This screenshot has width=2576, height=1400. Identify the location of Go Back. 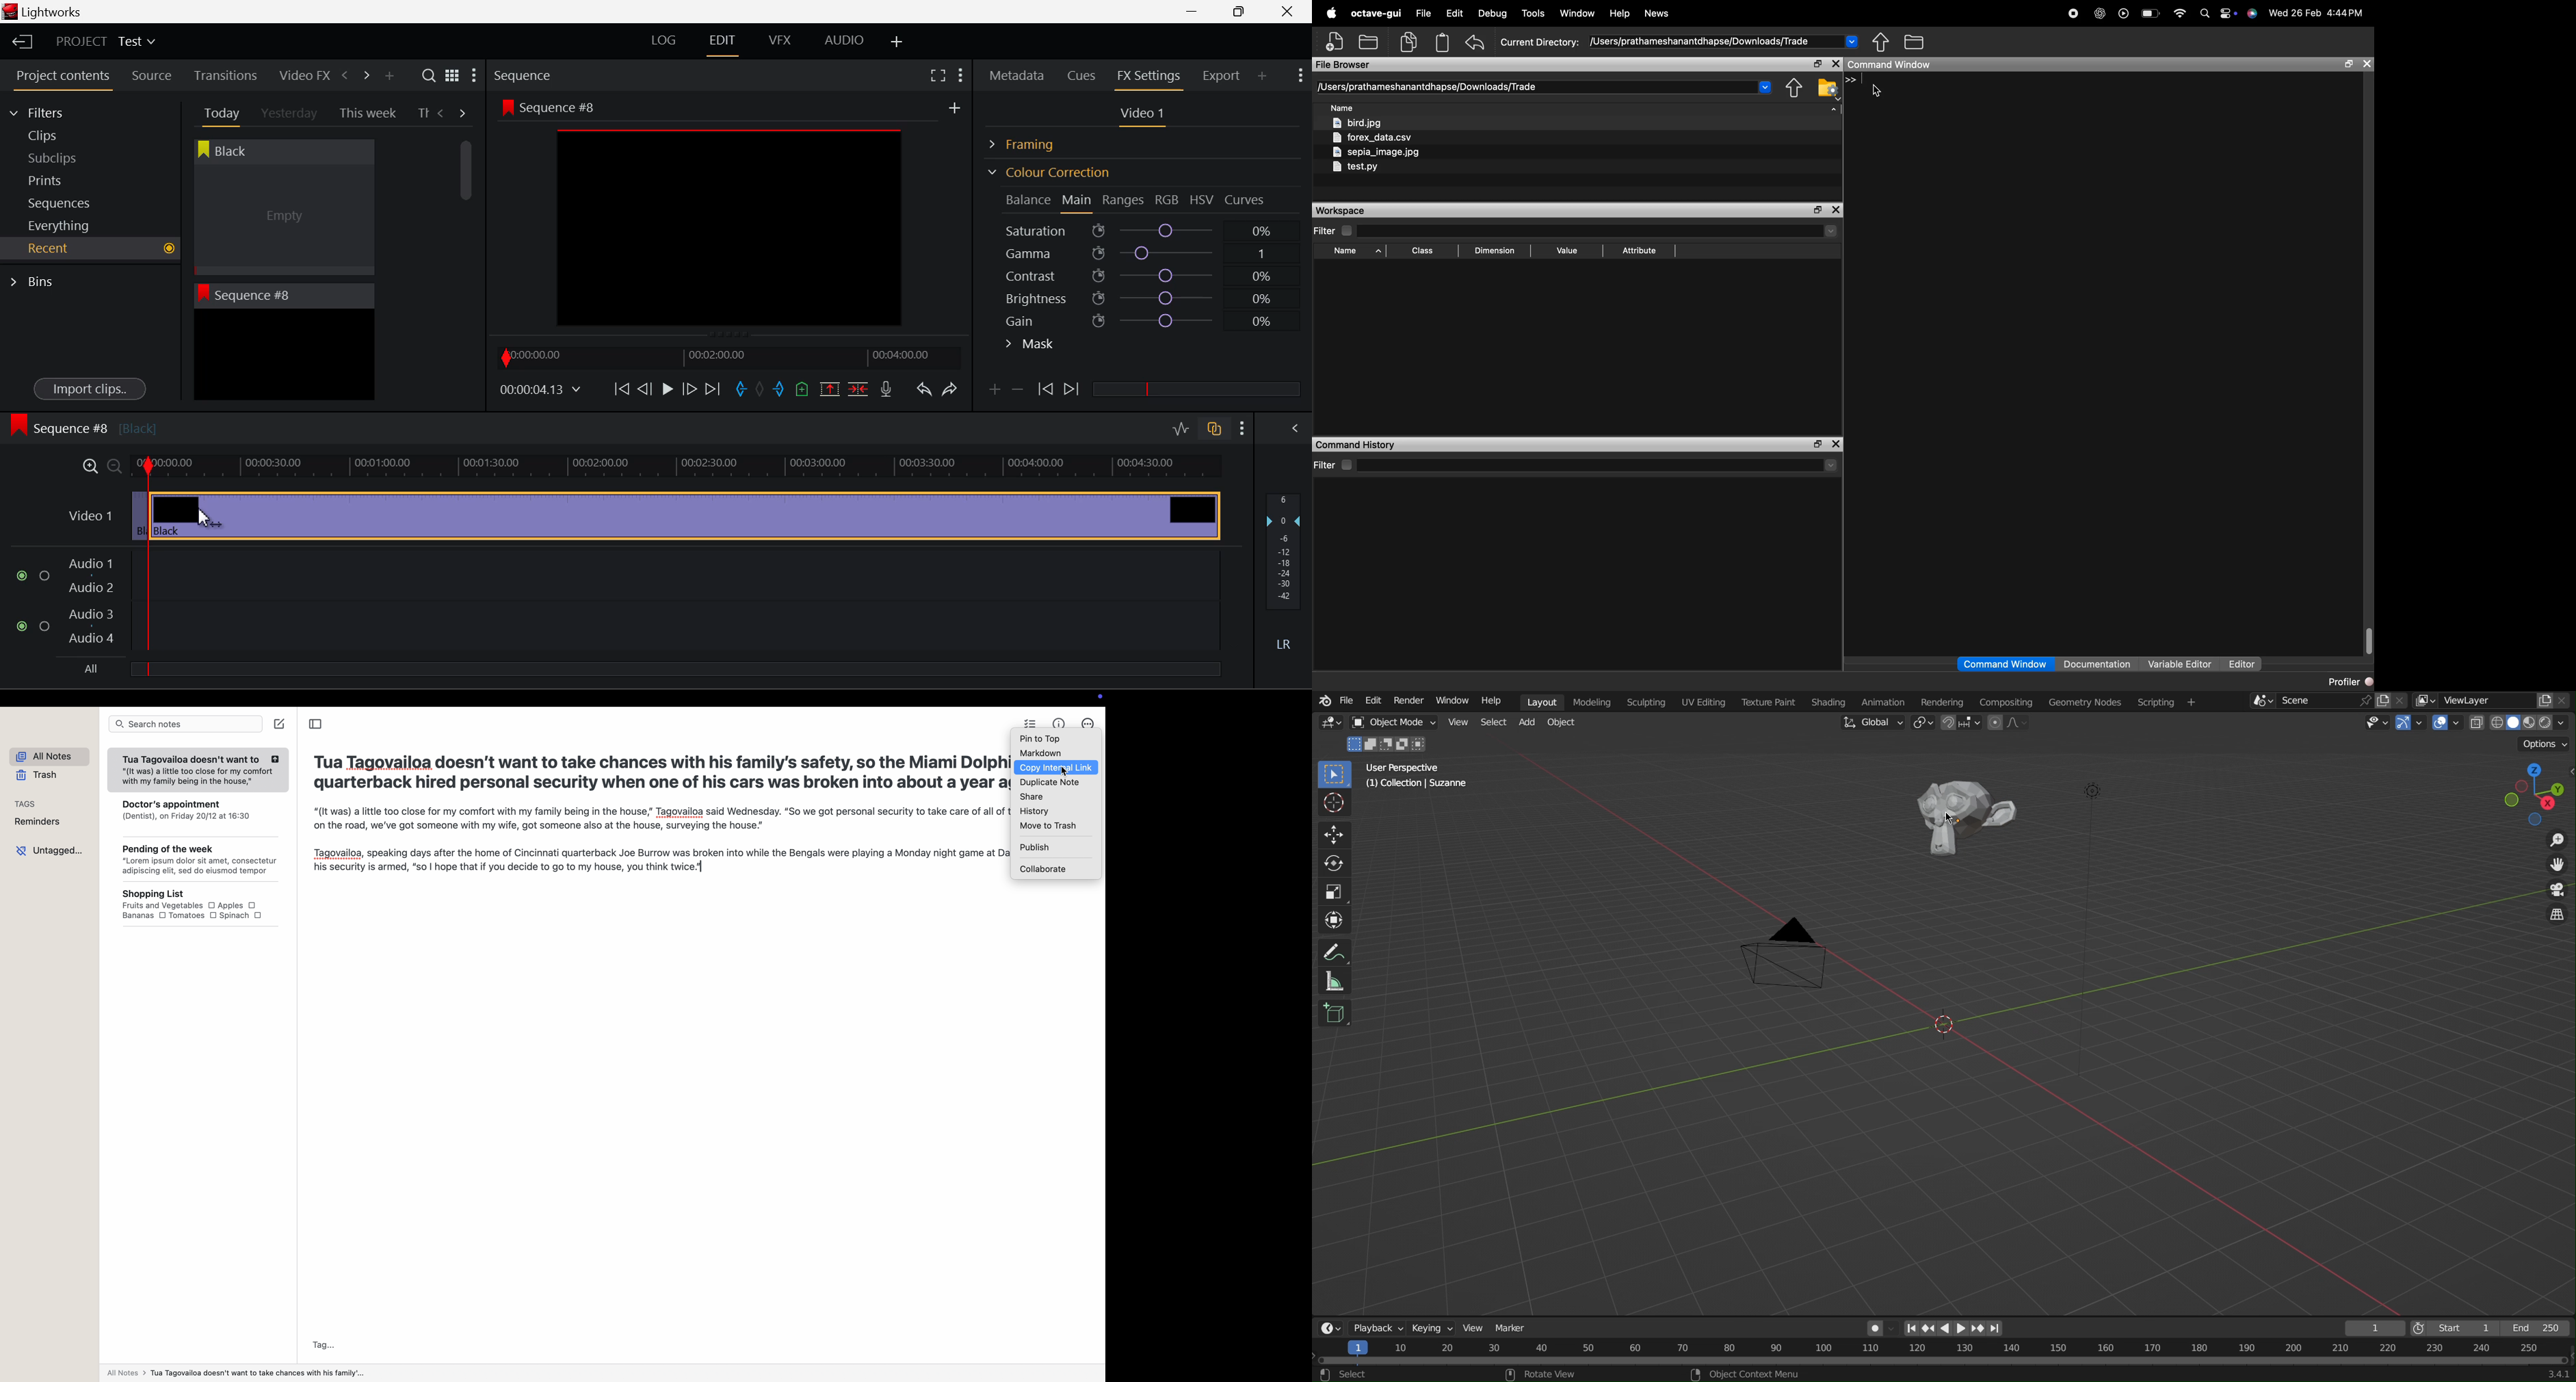
(646, 388).